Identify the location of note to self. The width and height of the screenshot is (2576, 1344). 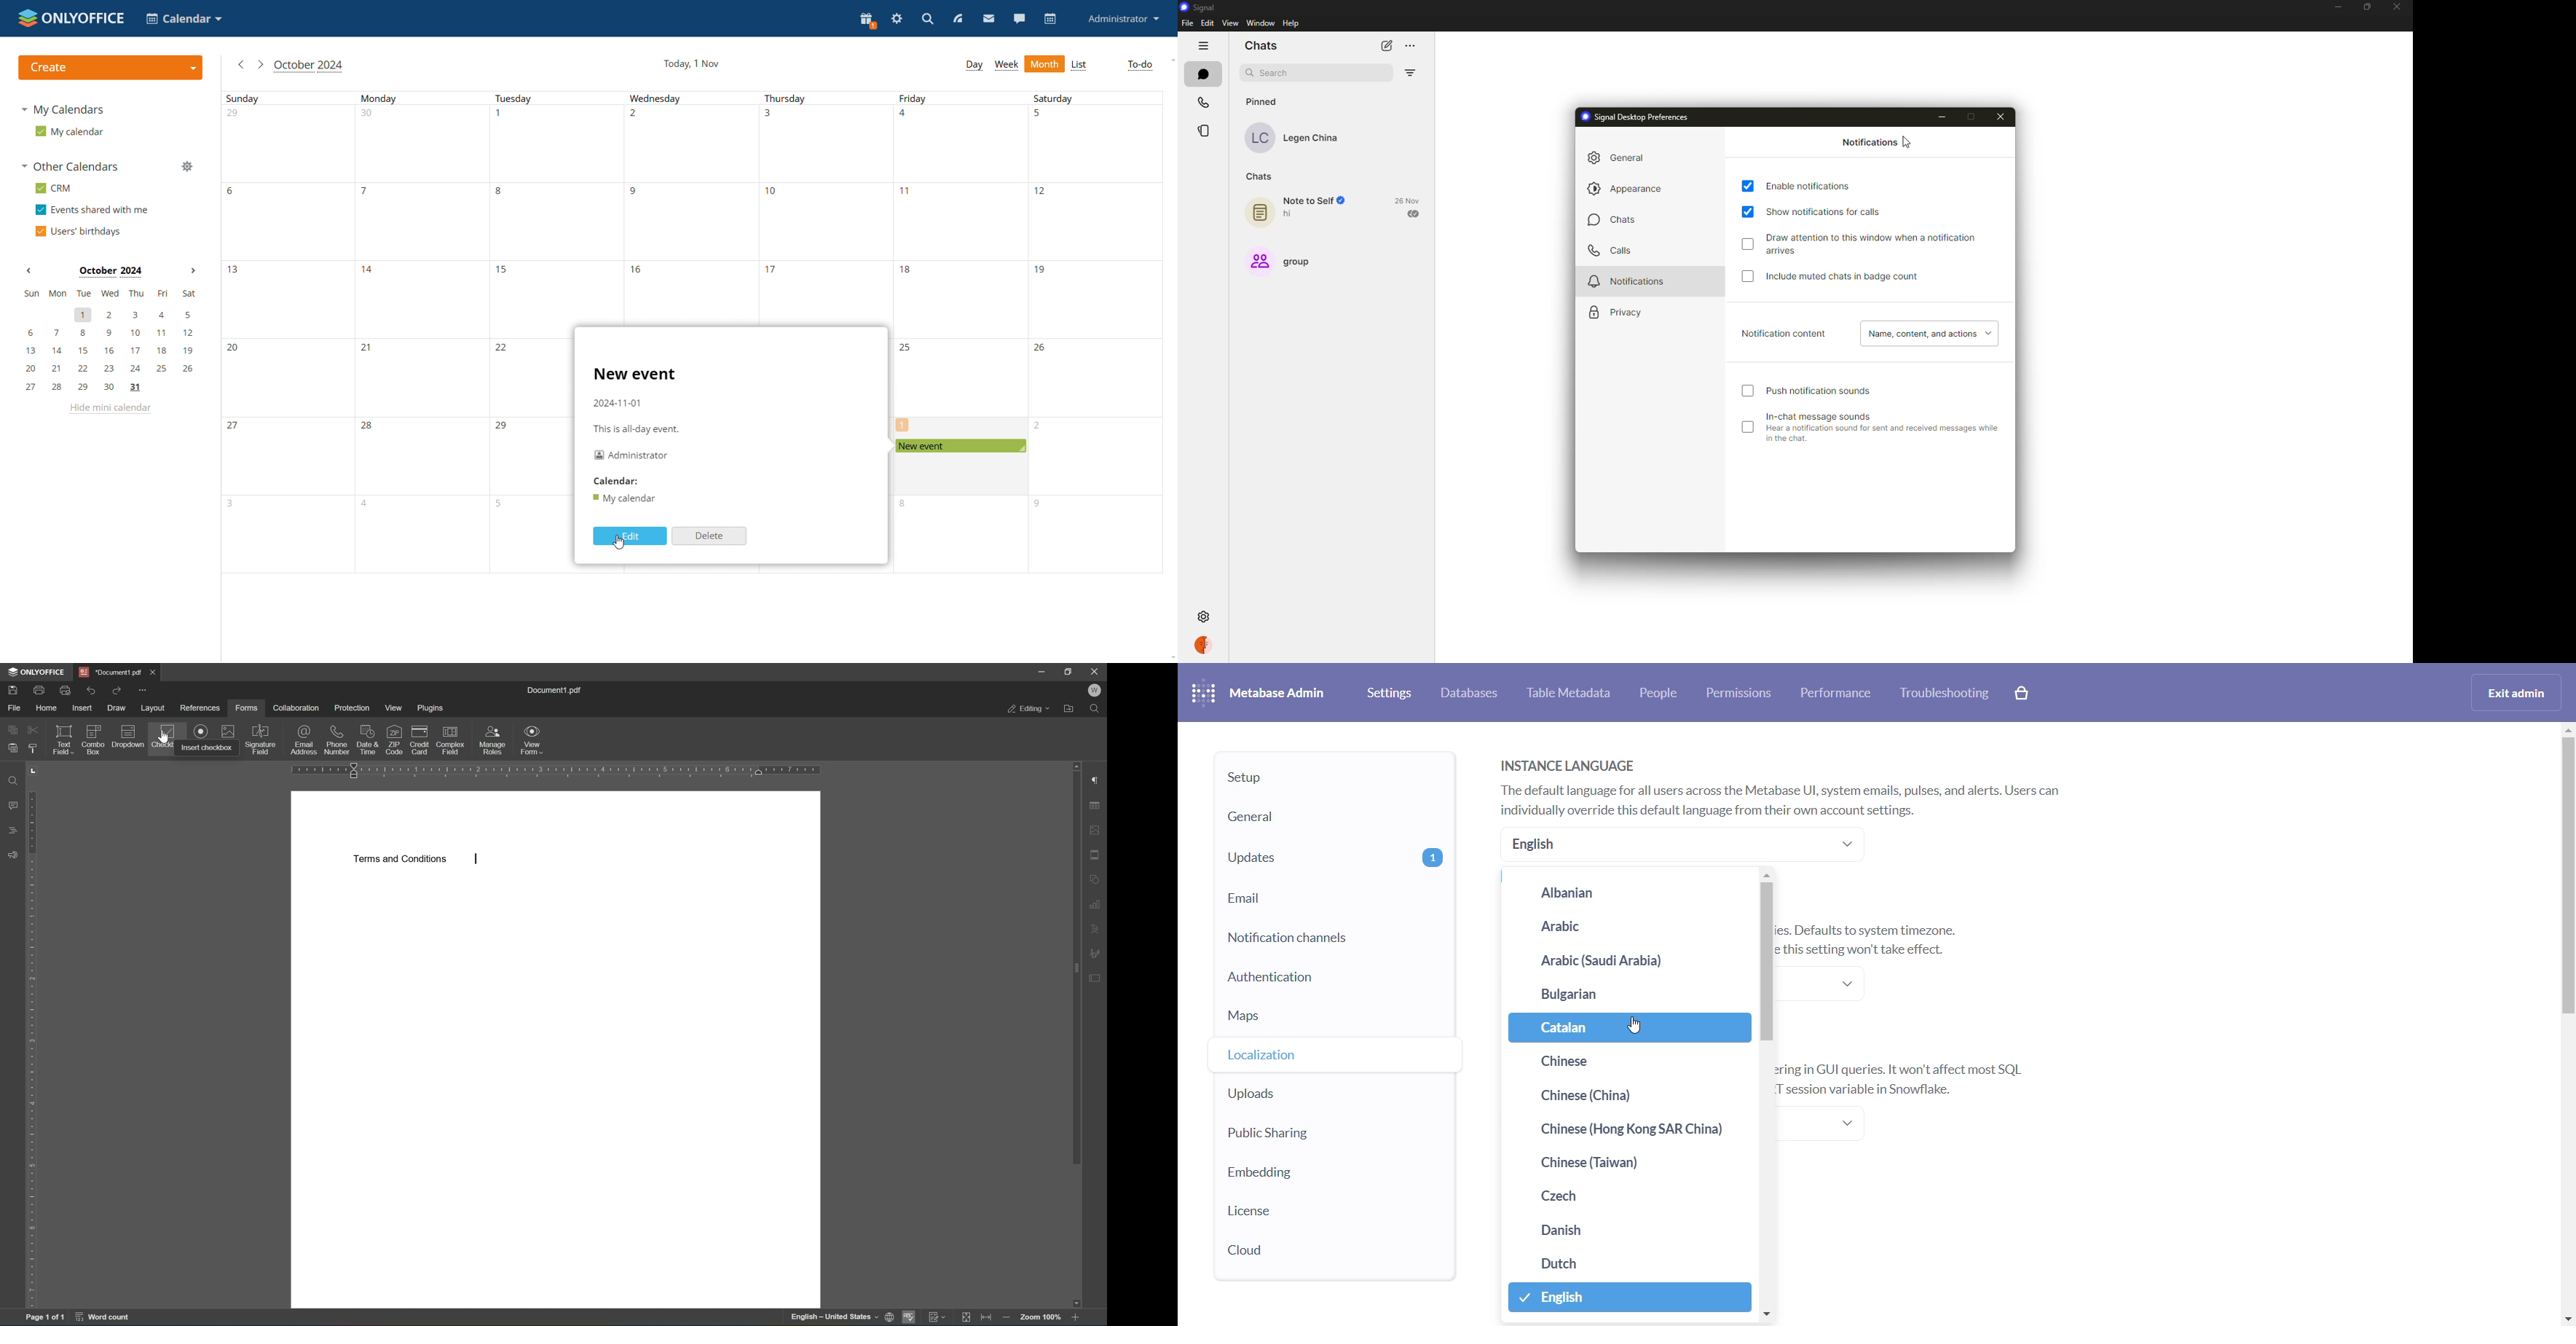
(1301, 210).